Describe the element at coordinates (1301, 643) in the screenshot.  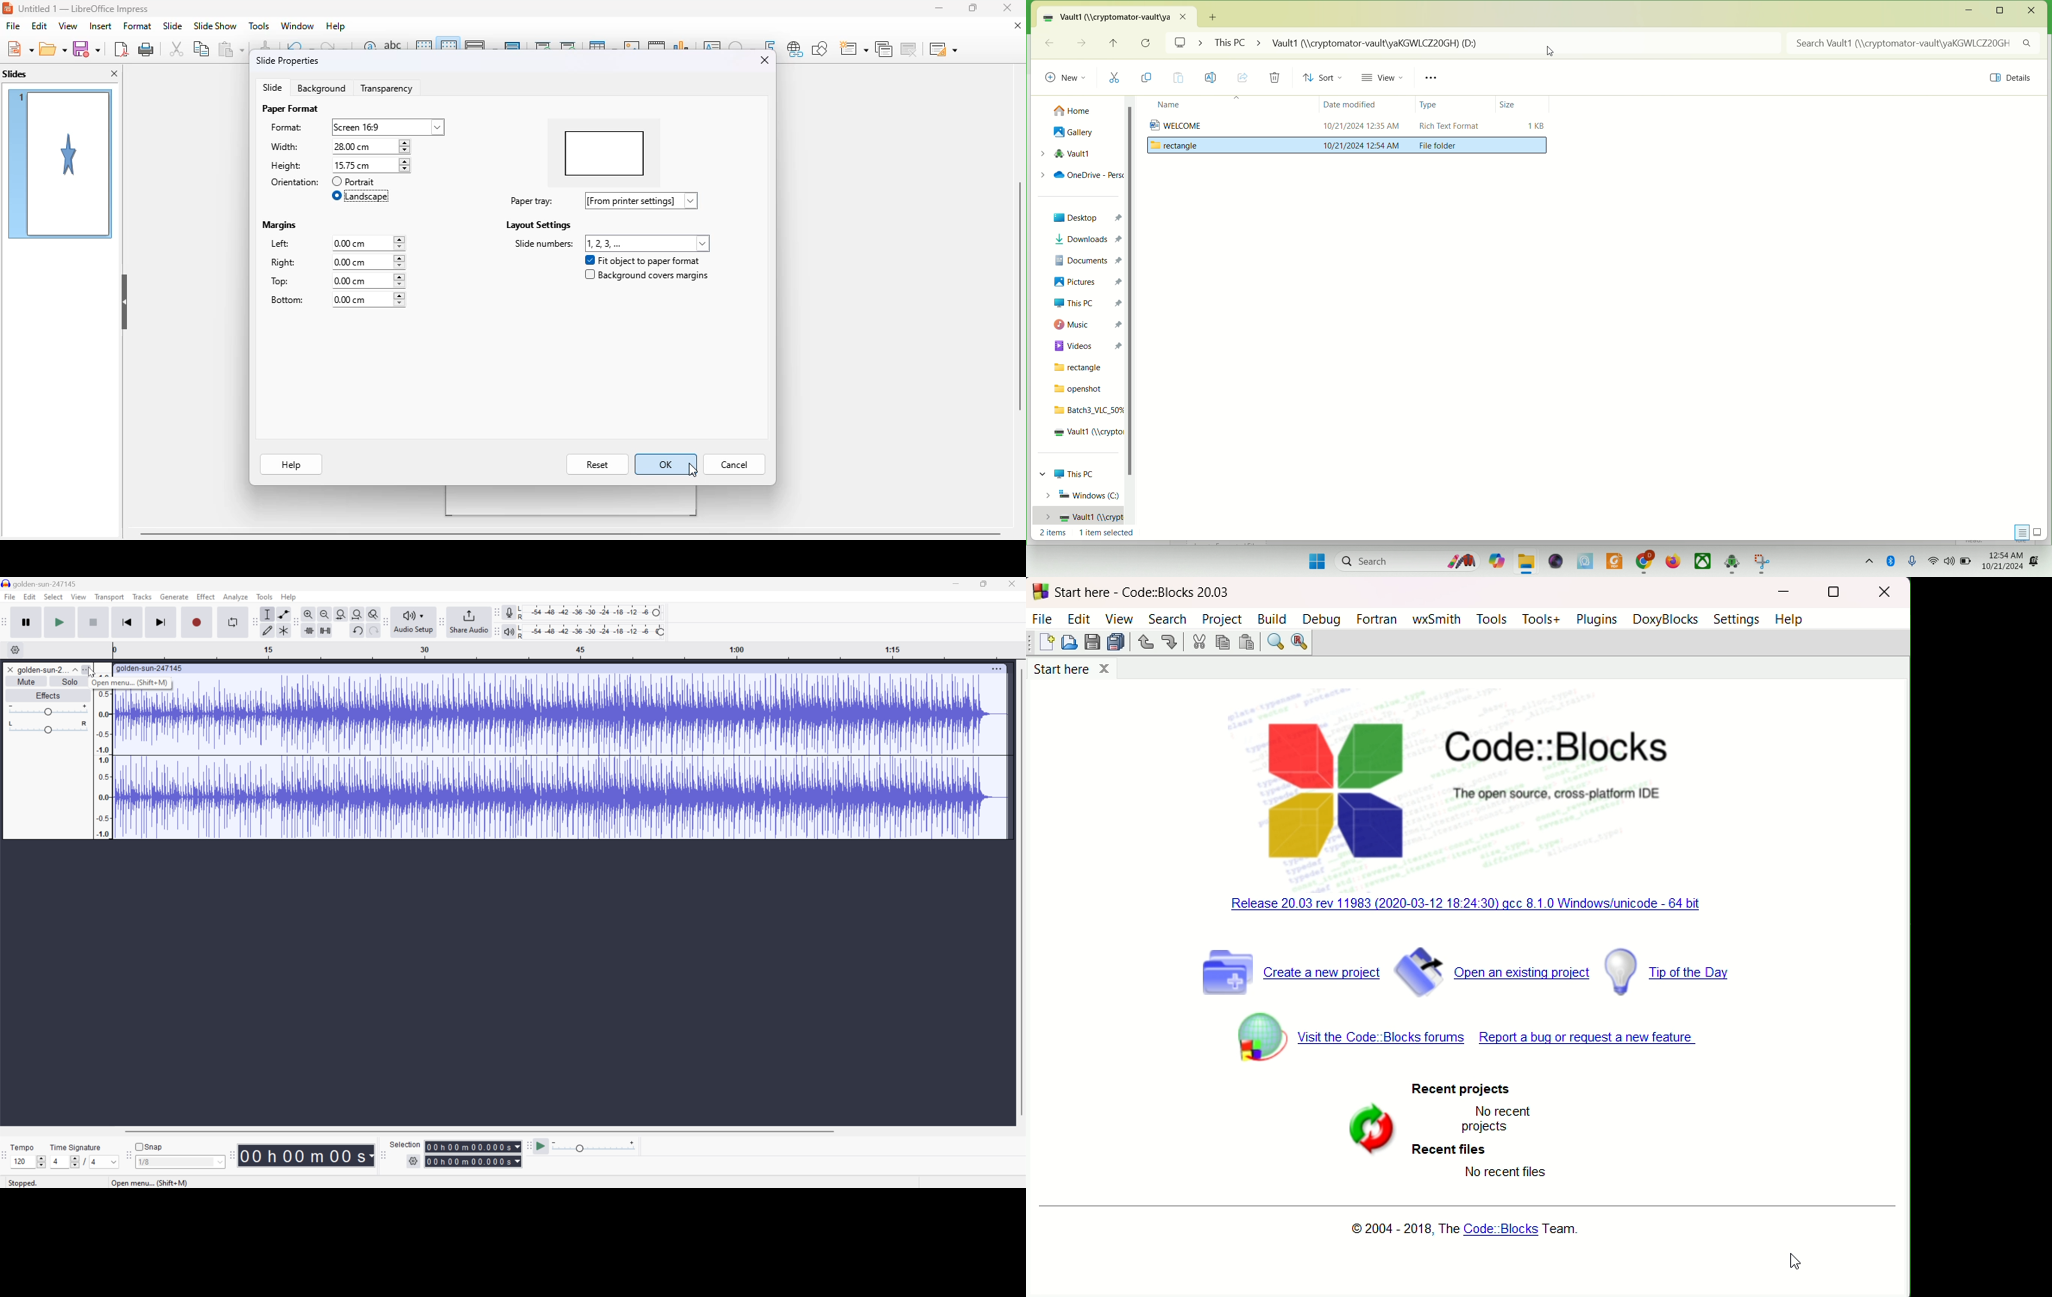
I see `find and replace` at that location.